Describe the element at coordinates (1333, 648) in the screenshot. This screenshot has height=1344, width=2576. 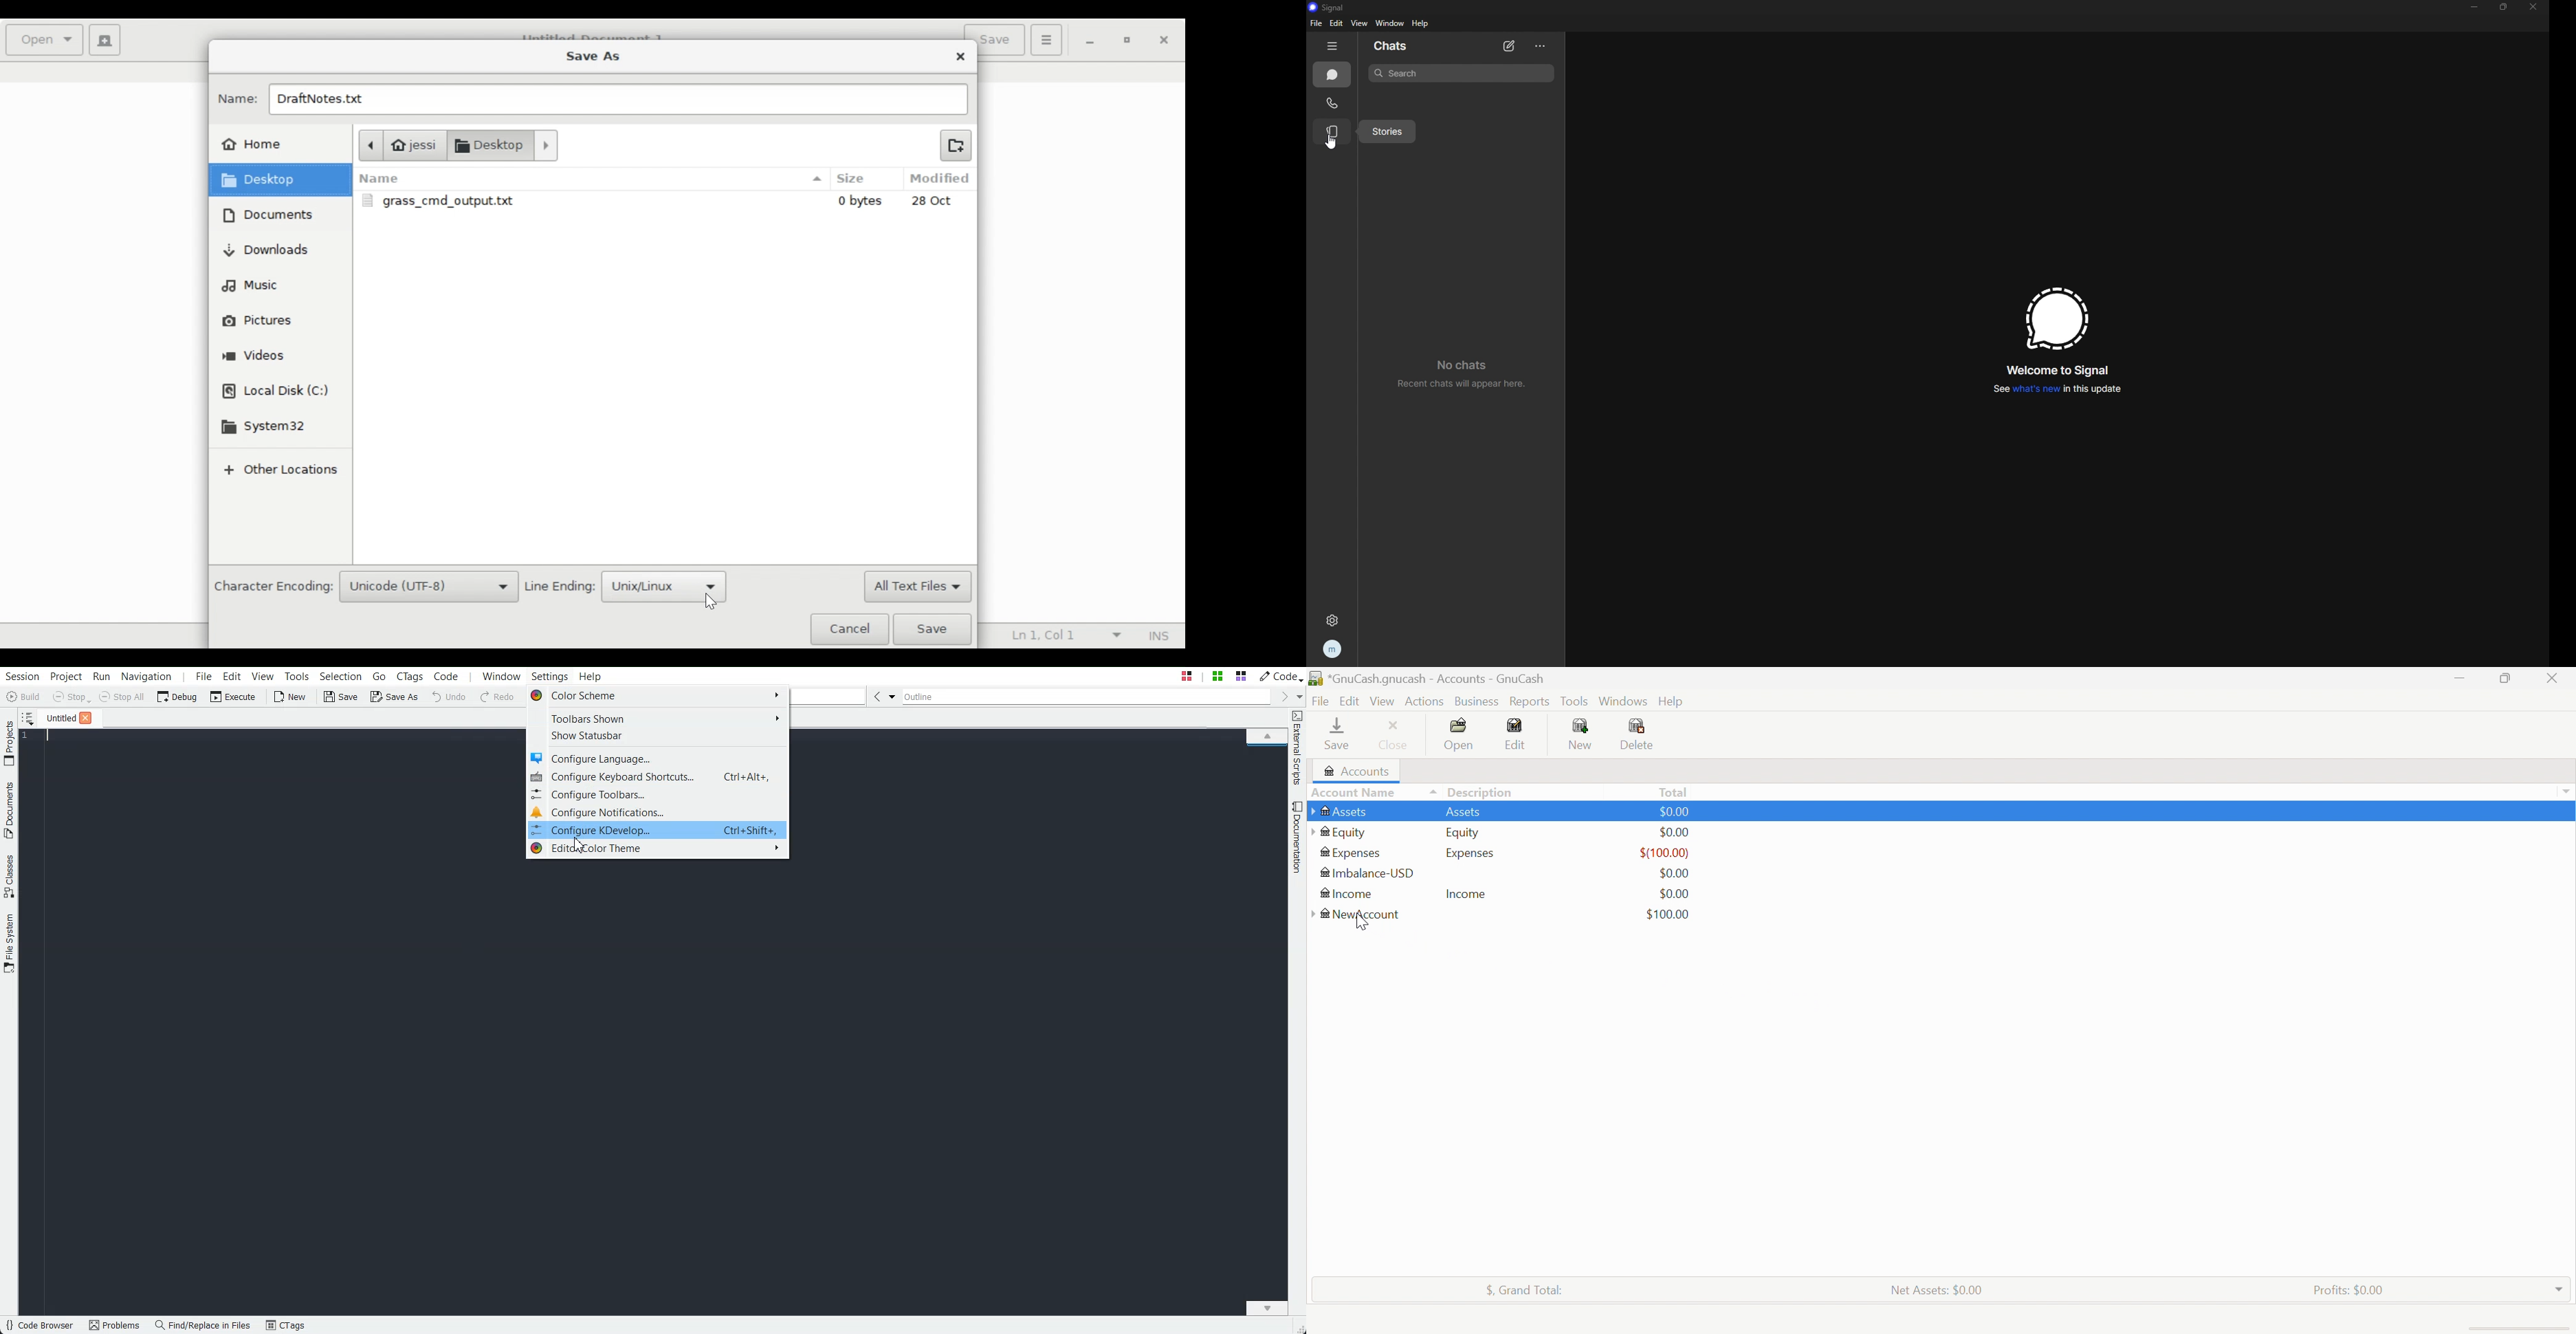
I see `profile` at that location.